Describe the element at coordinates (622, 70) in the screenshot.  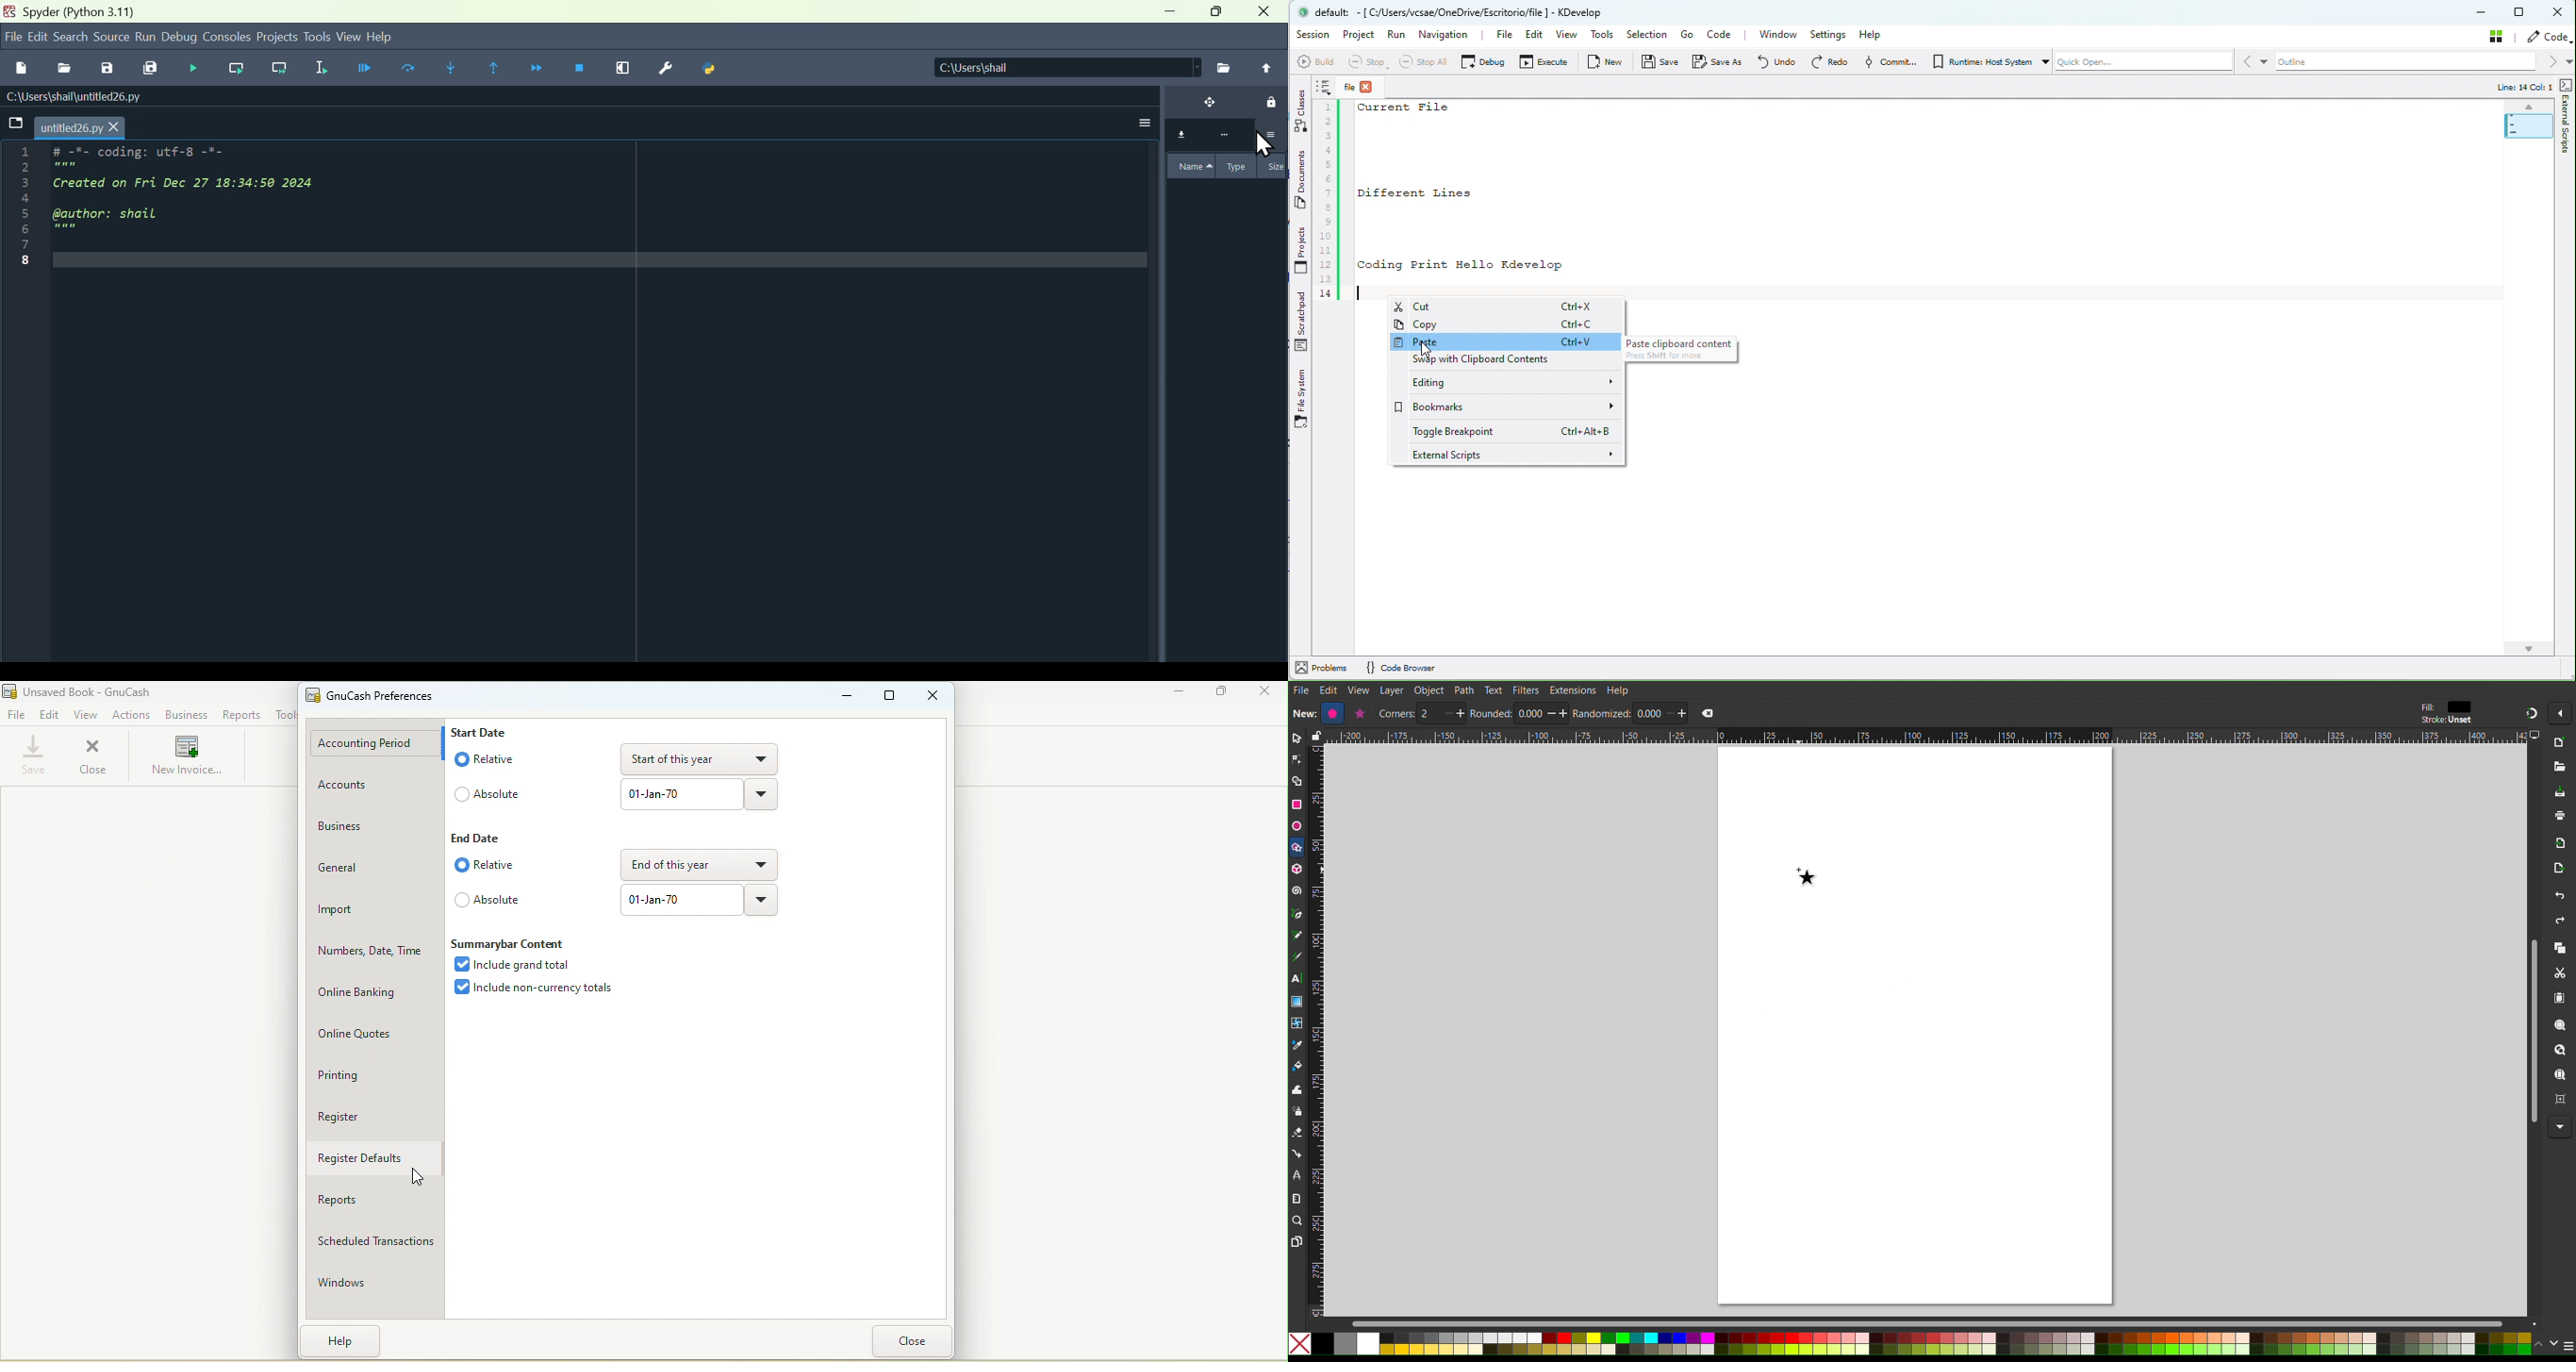
I see `maximise current window` at that location.